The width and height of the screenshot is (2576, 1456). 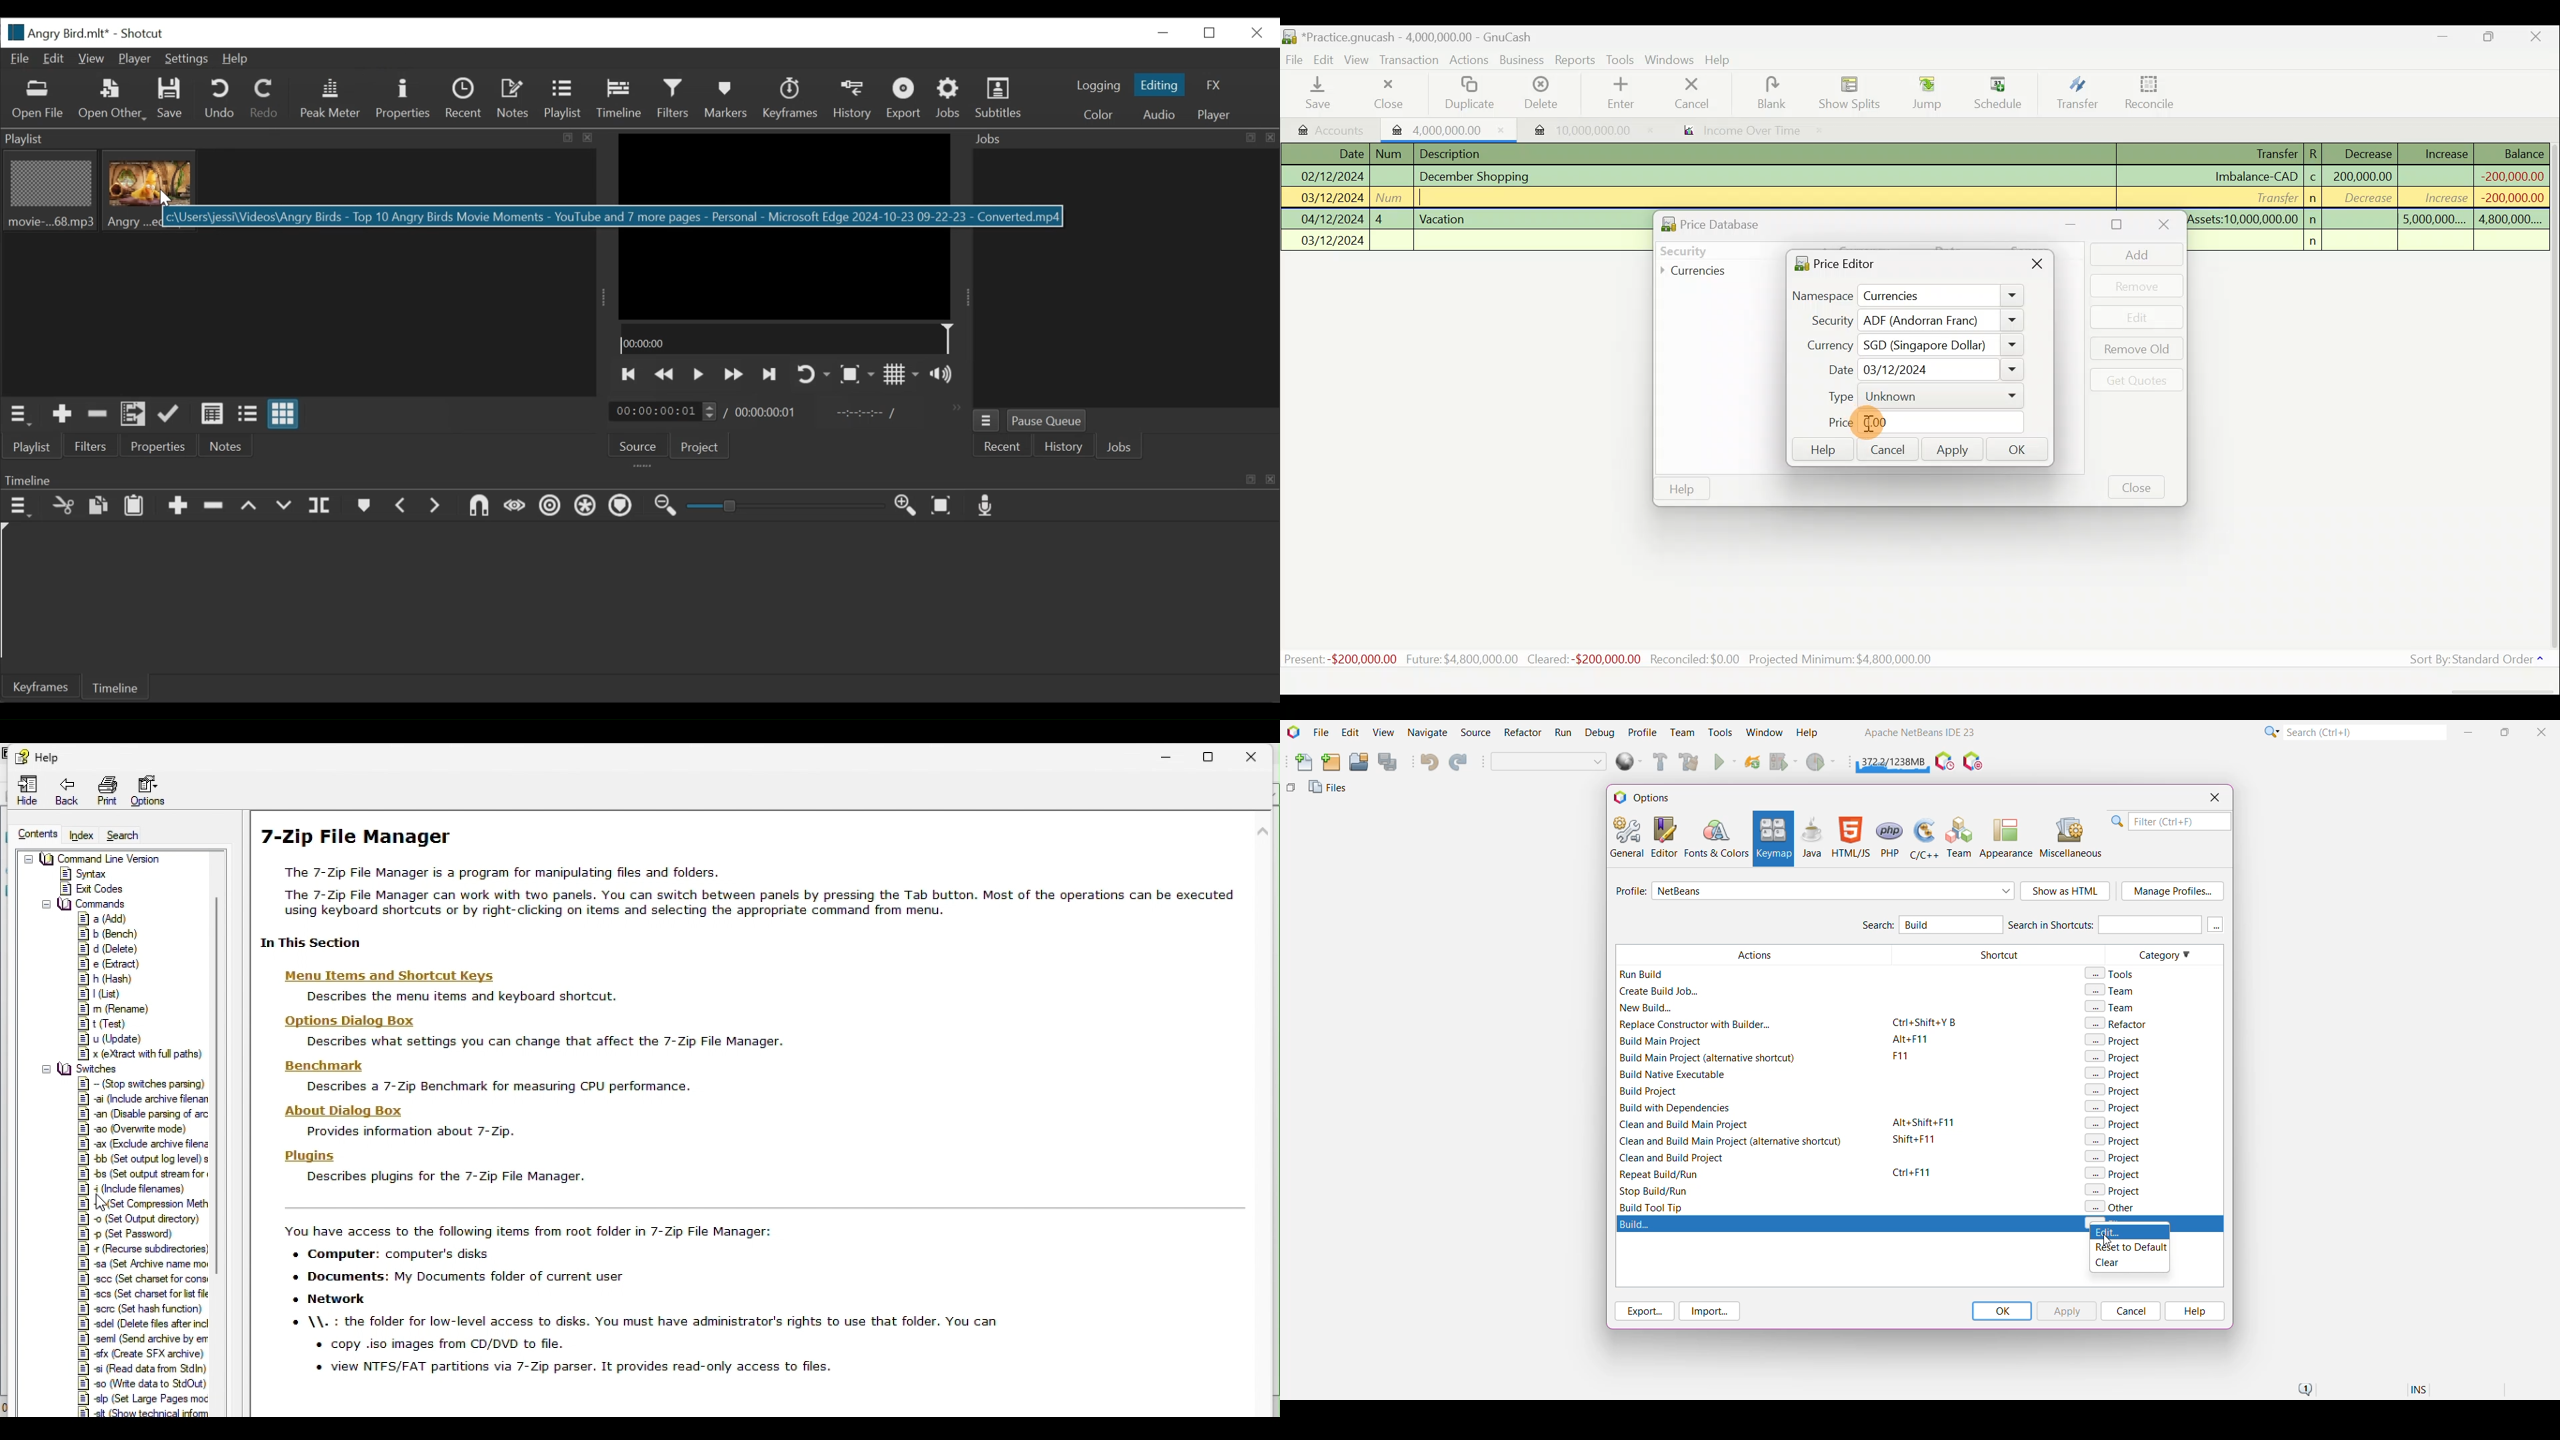 What do you see at coordinates (2507, 197) in the screenshot?
I see `-200,000,000` at bounding box center [2507, 197].